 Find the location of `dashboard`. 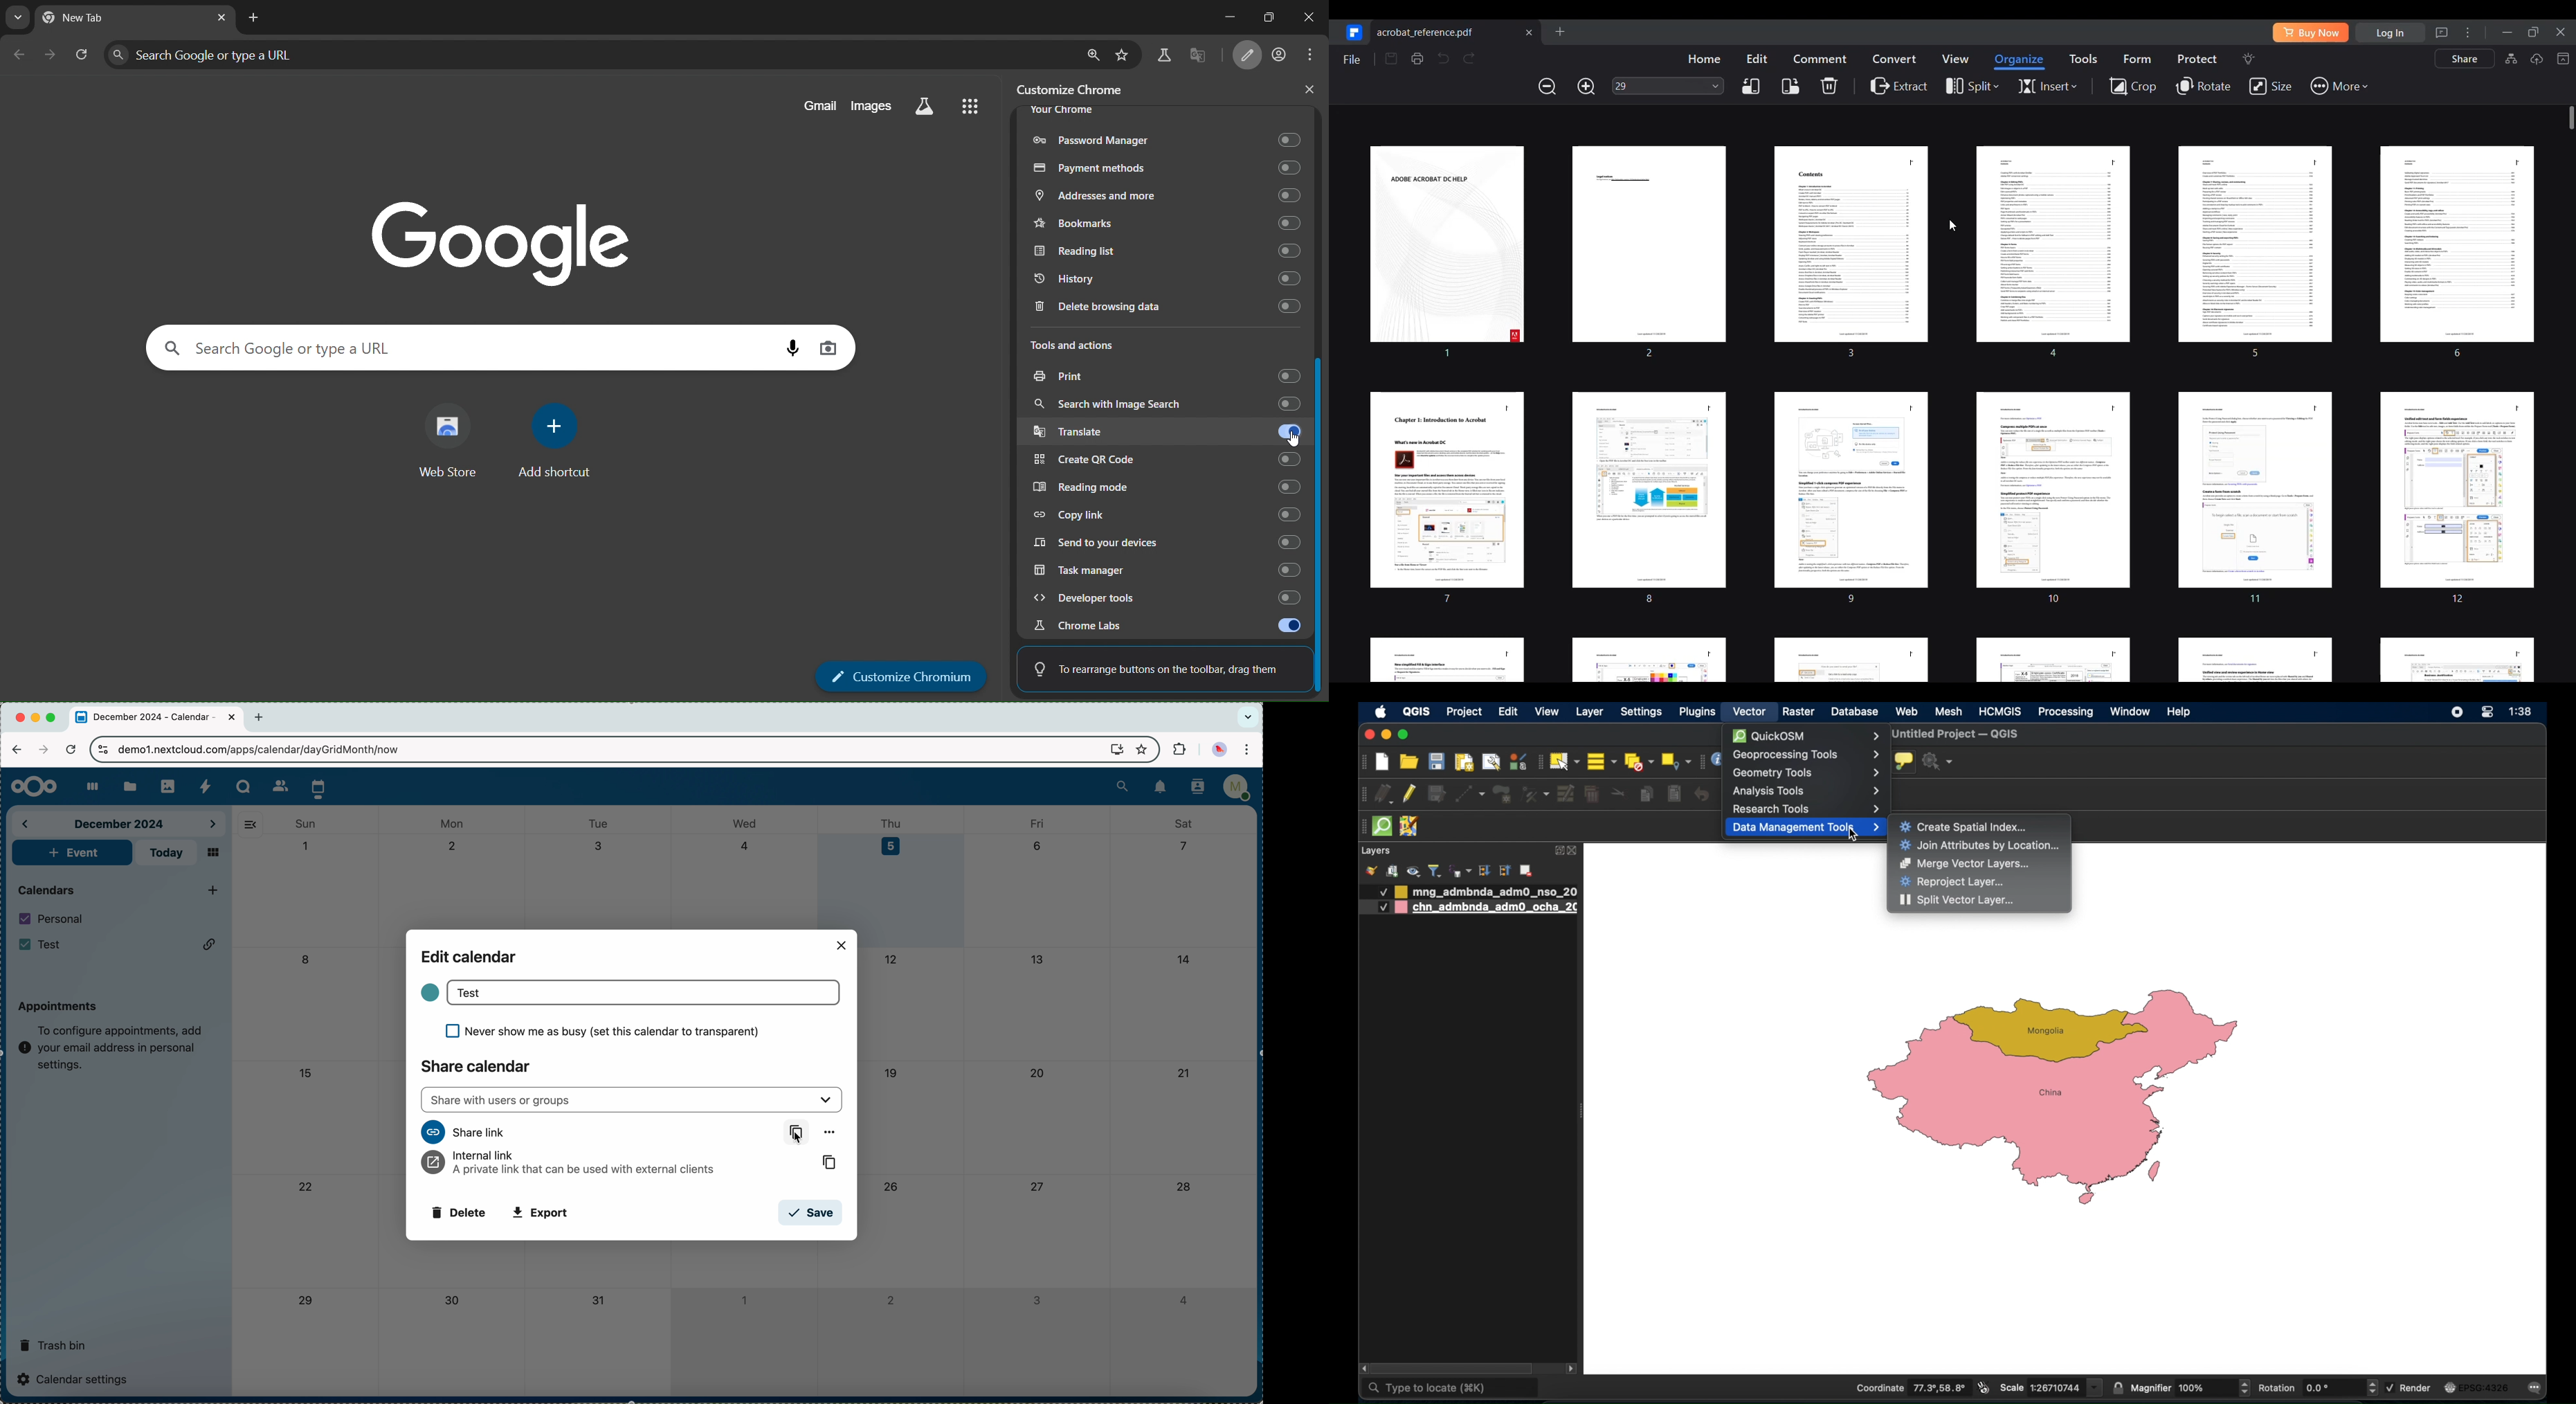

dashboard is located at coordinates (88, 787).